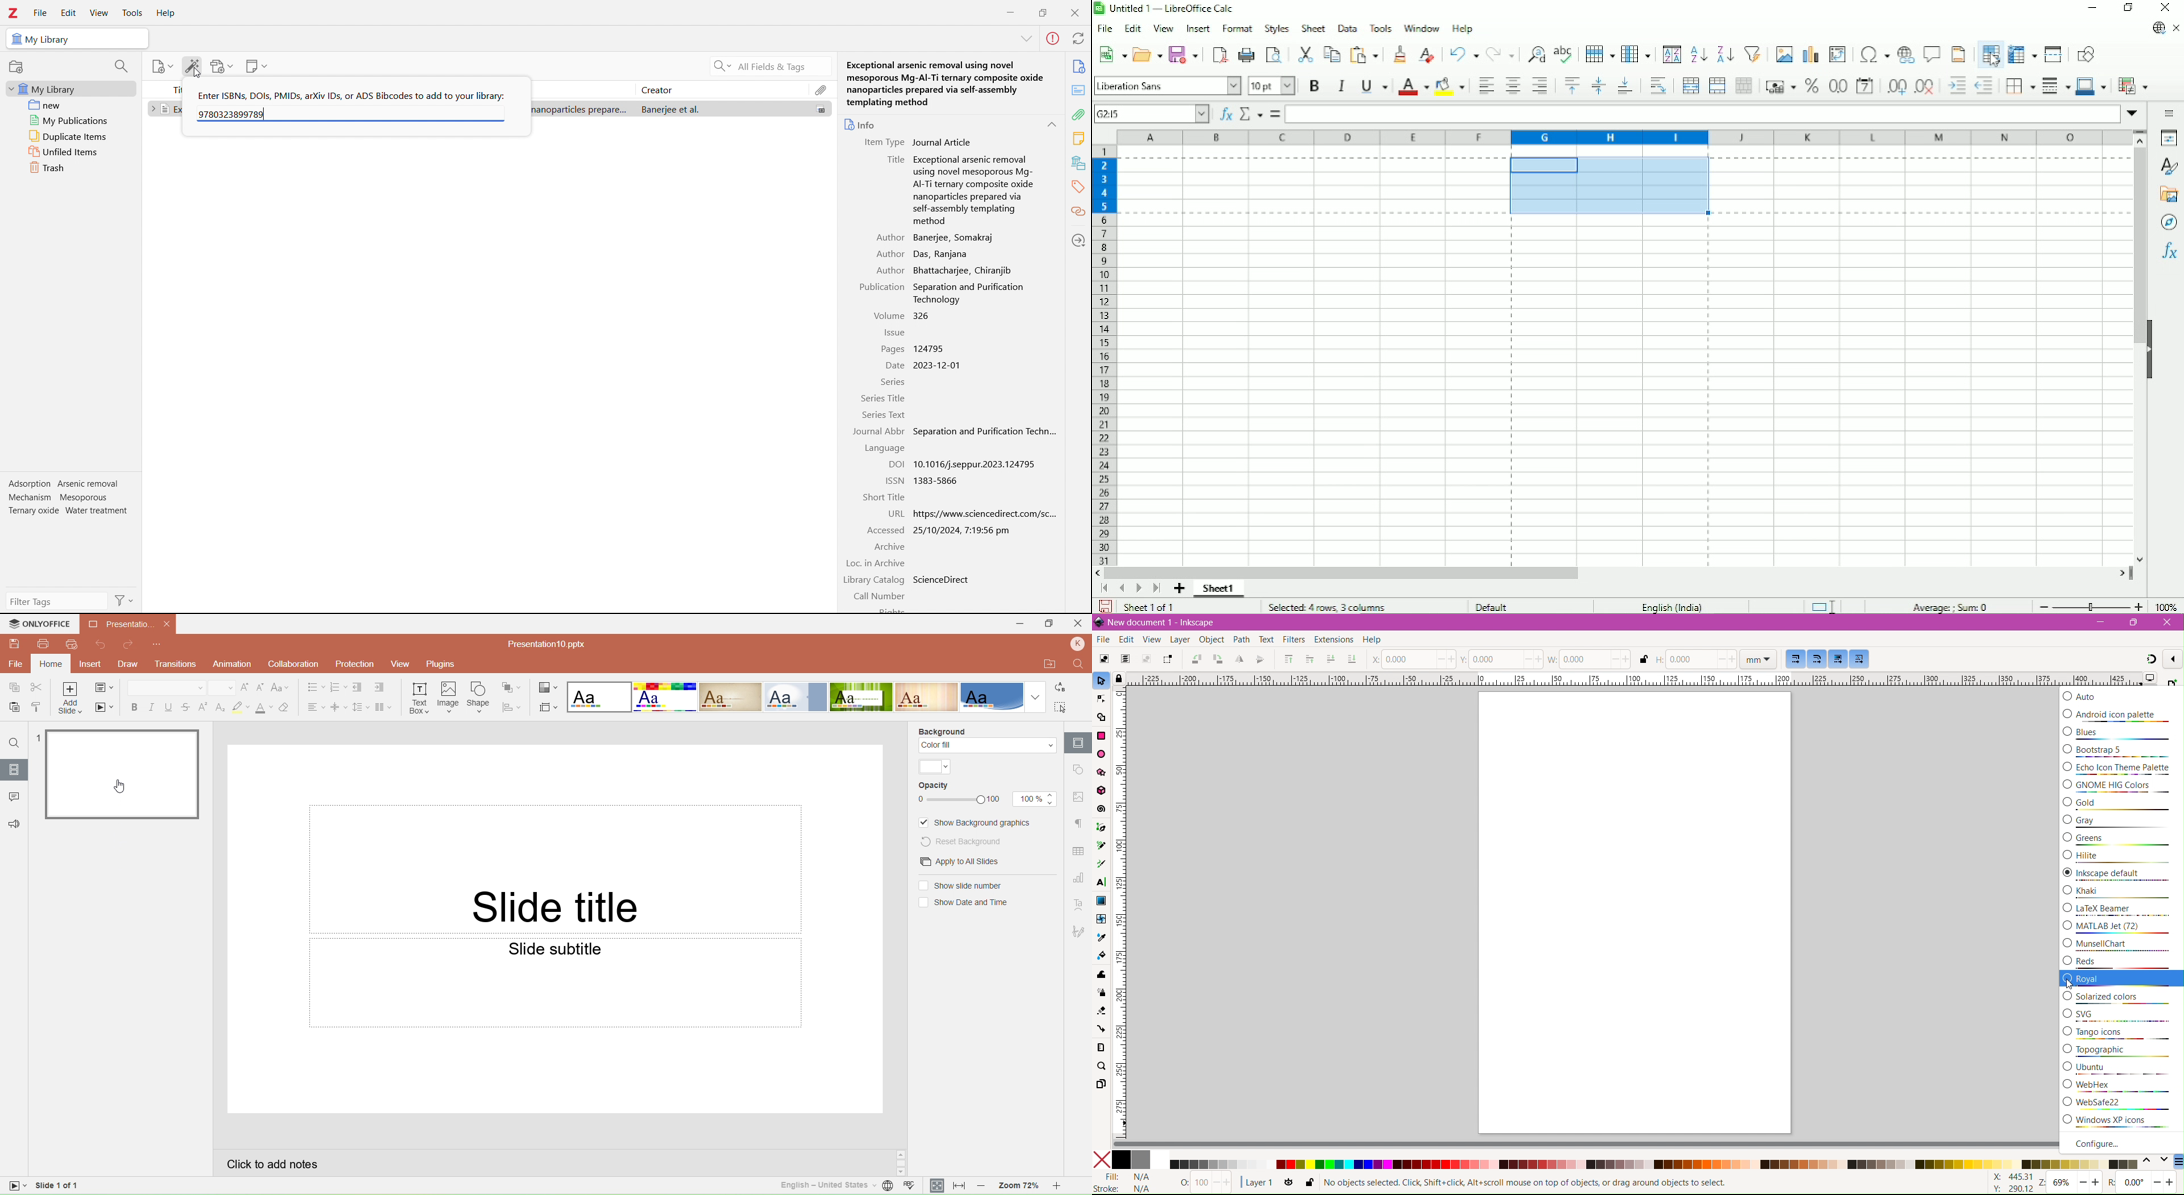 The height and width of the screenshot is (1204, 2184). I want to click on selected 4 rows, 3 columns, so click(1328, 607).